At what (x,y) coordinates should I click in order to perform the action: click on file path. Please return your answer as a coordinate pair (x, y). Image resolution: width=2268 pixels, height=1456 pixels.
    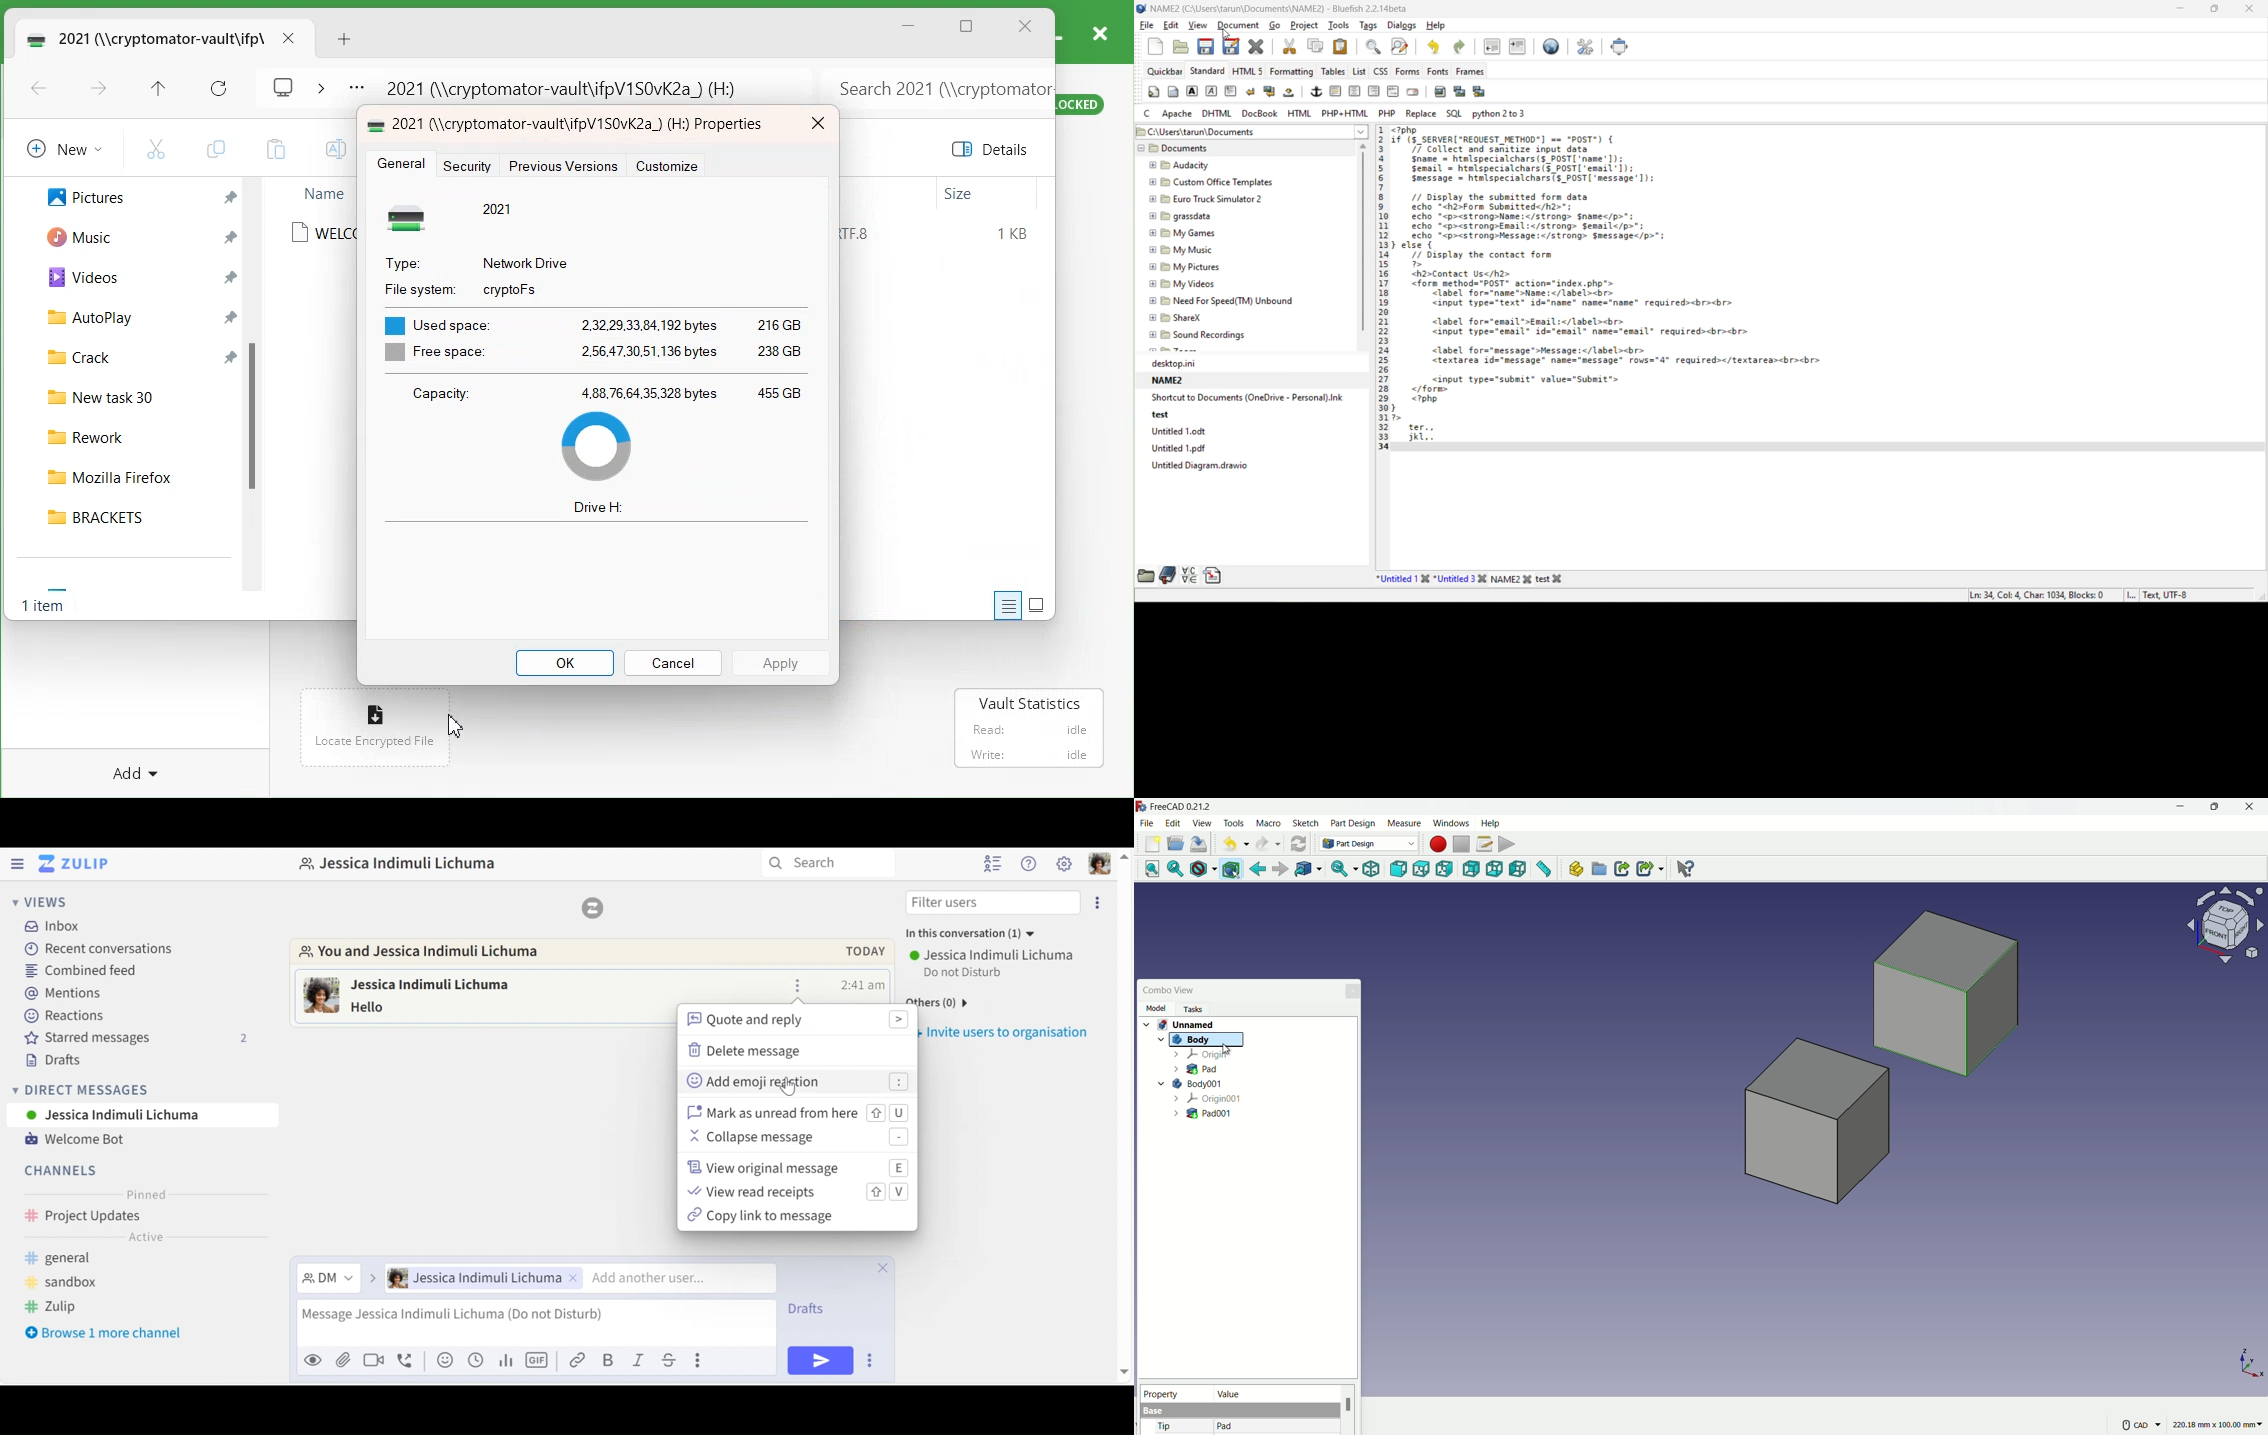
    Looking at the image, I should click on (1250, 132).